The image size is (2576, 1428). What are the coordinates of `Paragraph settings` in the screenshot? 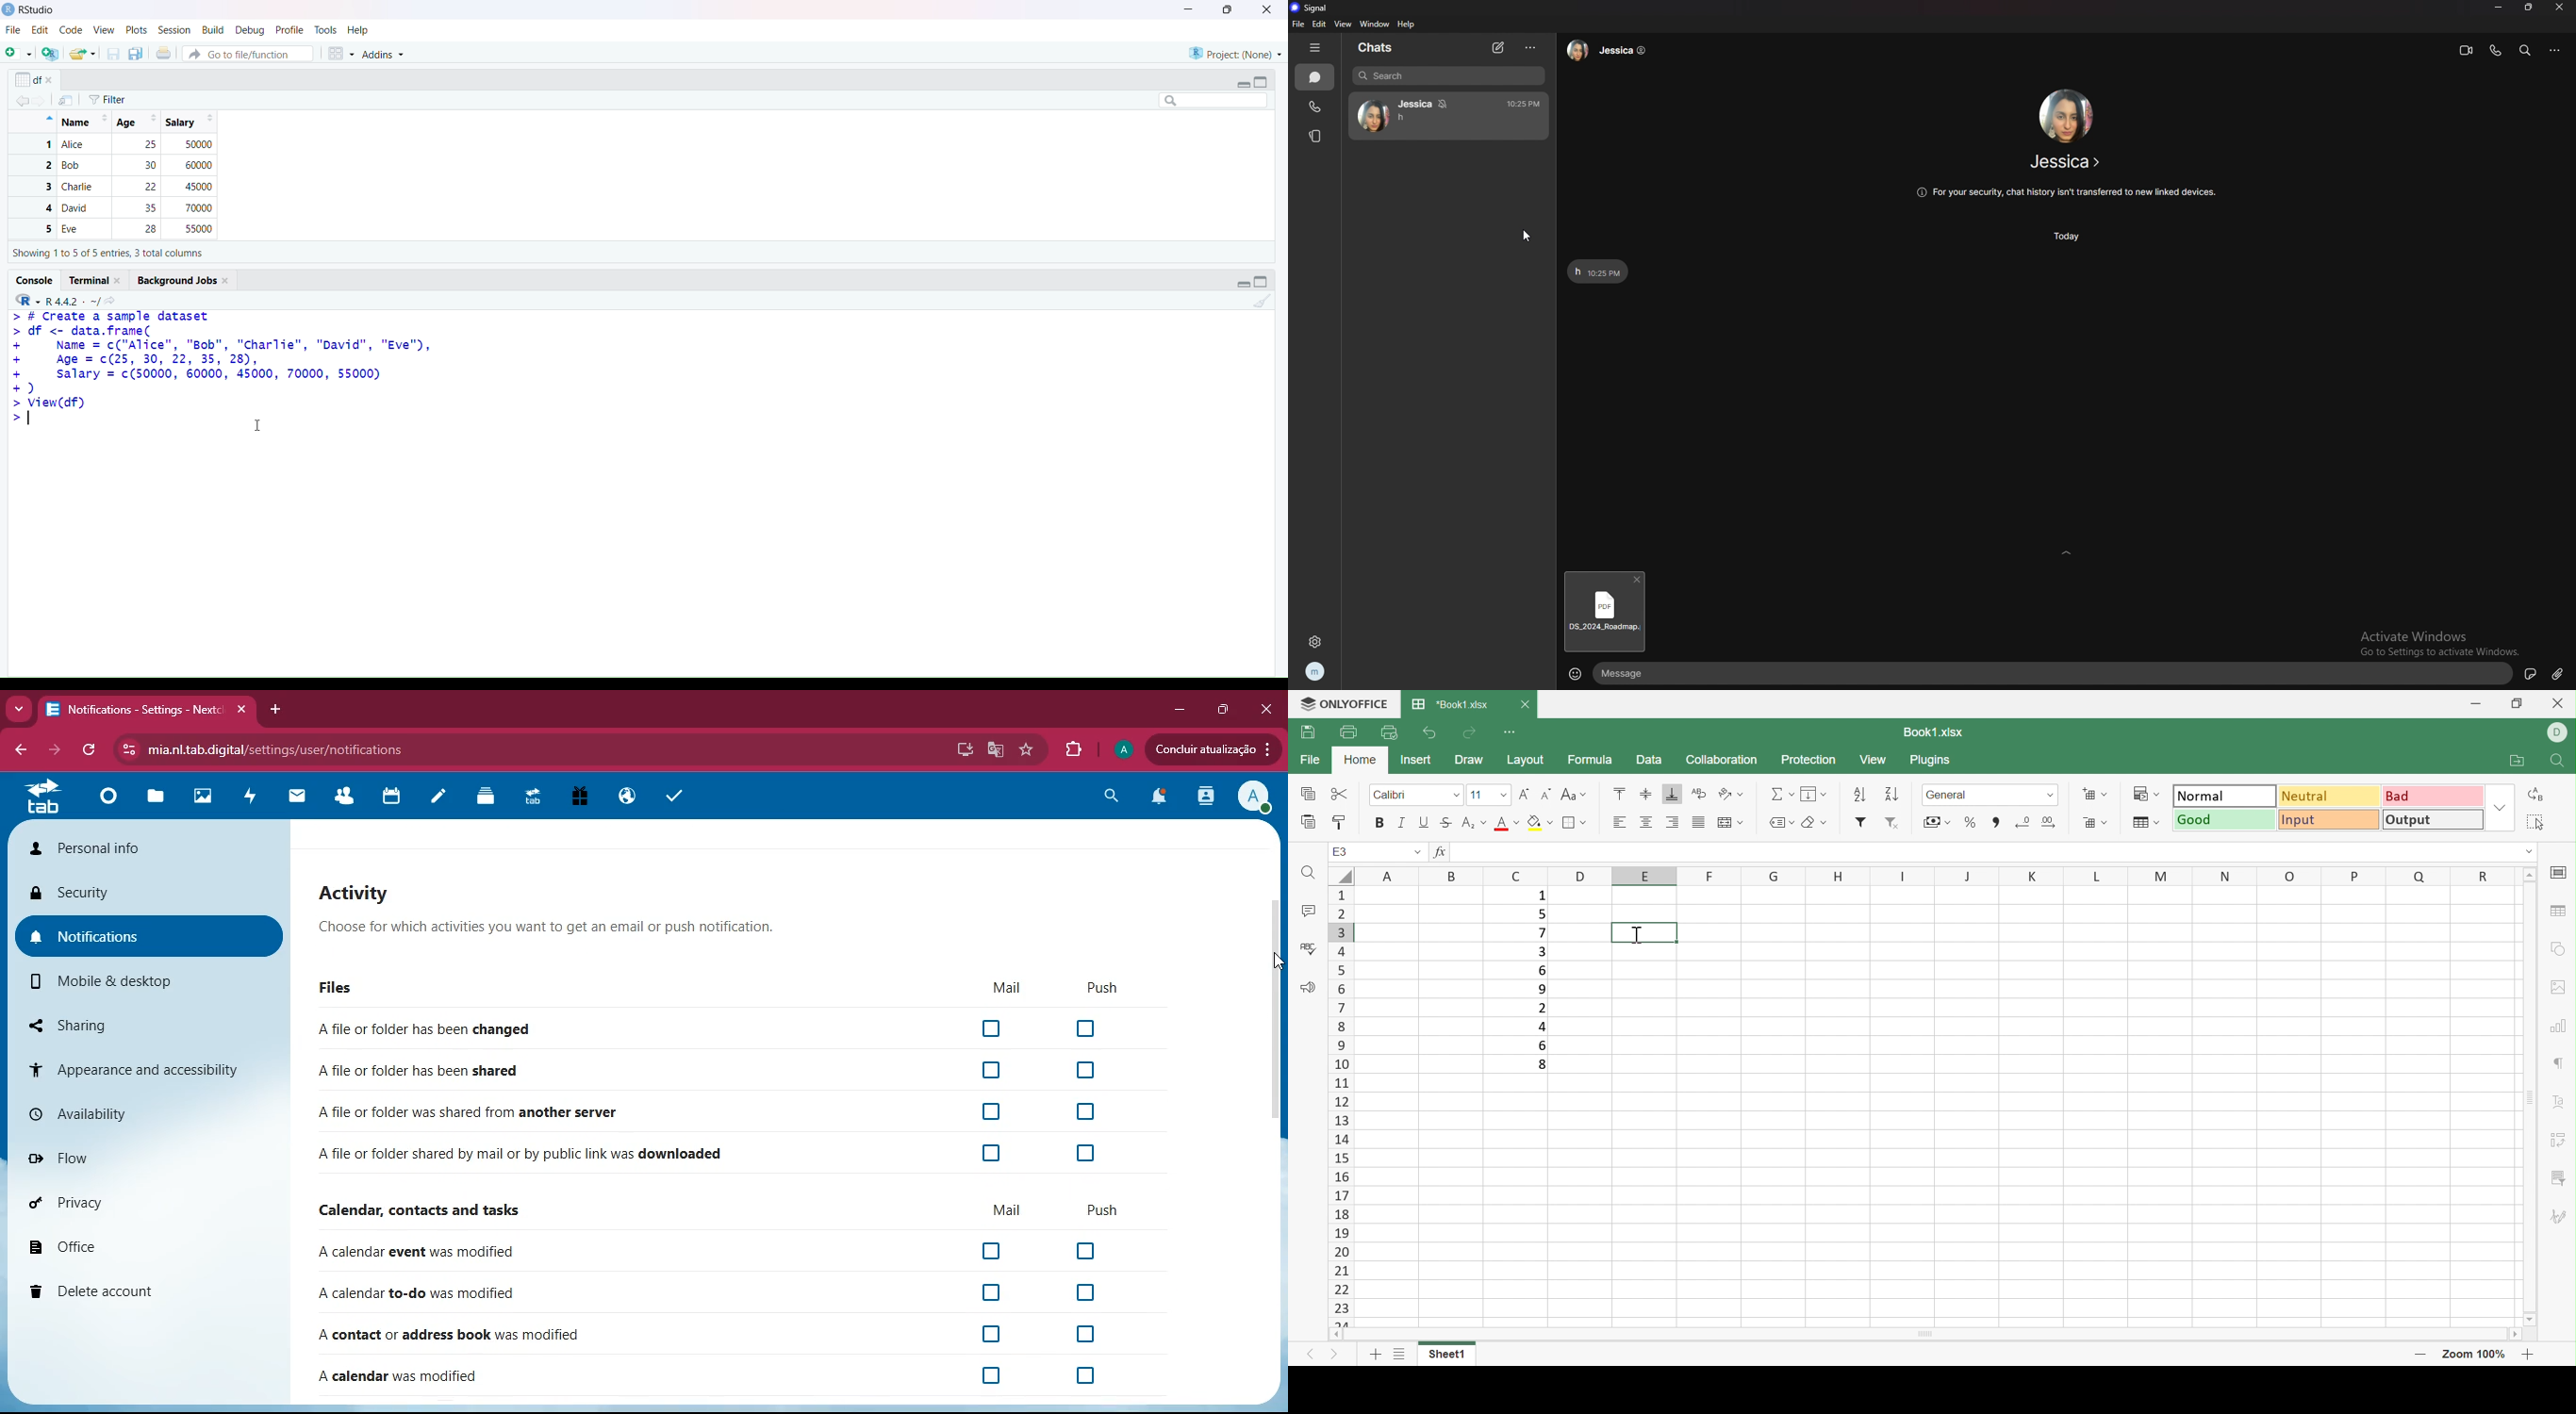 It's located at (2563, 1063).